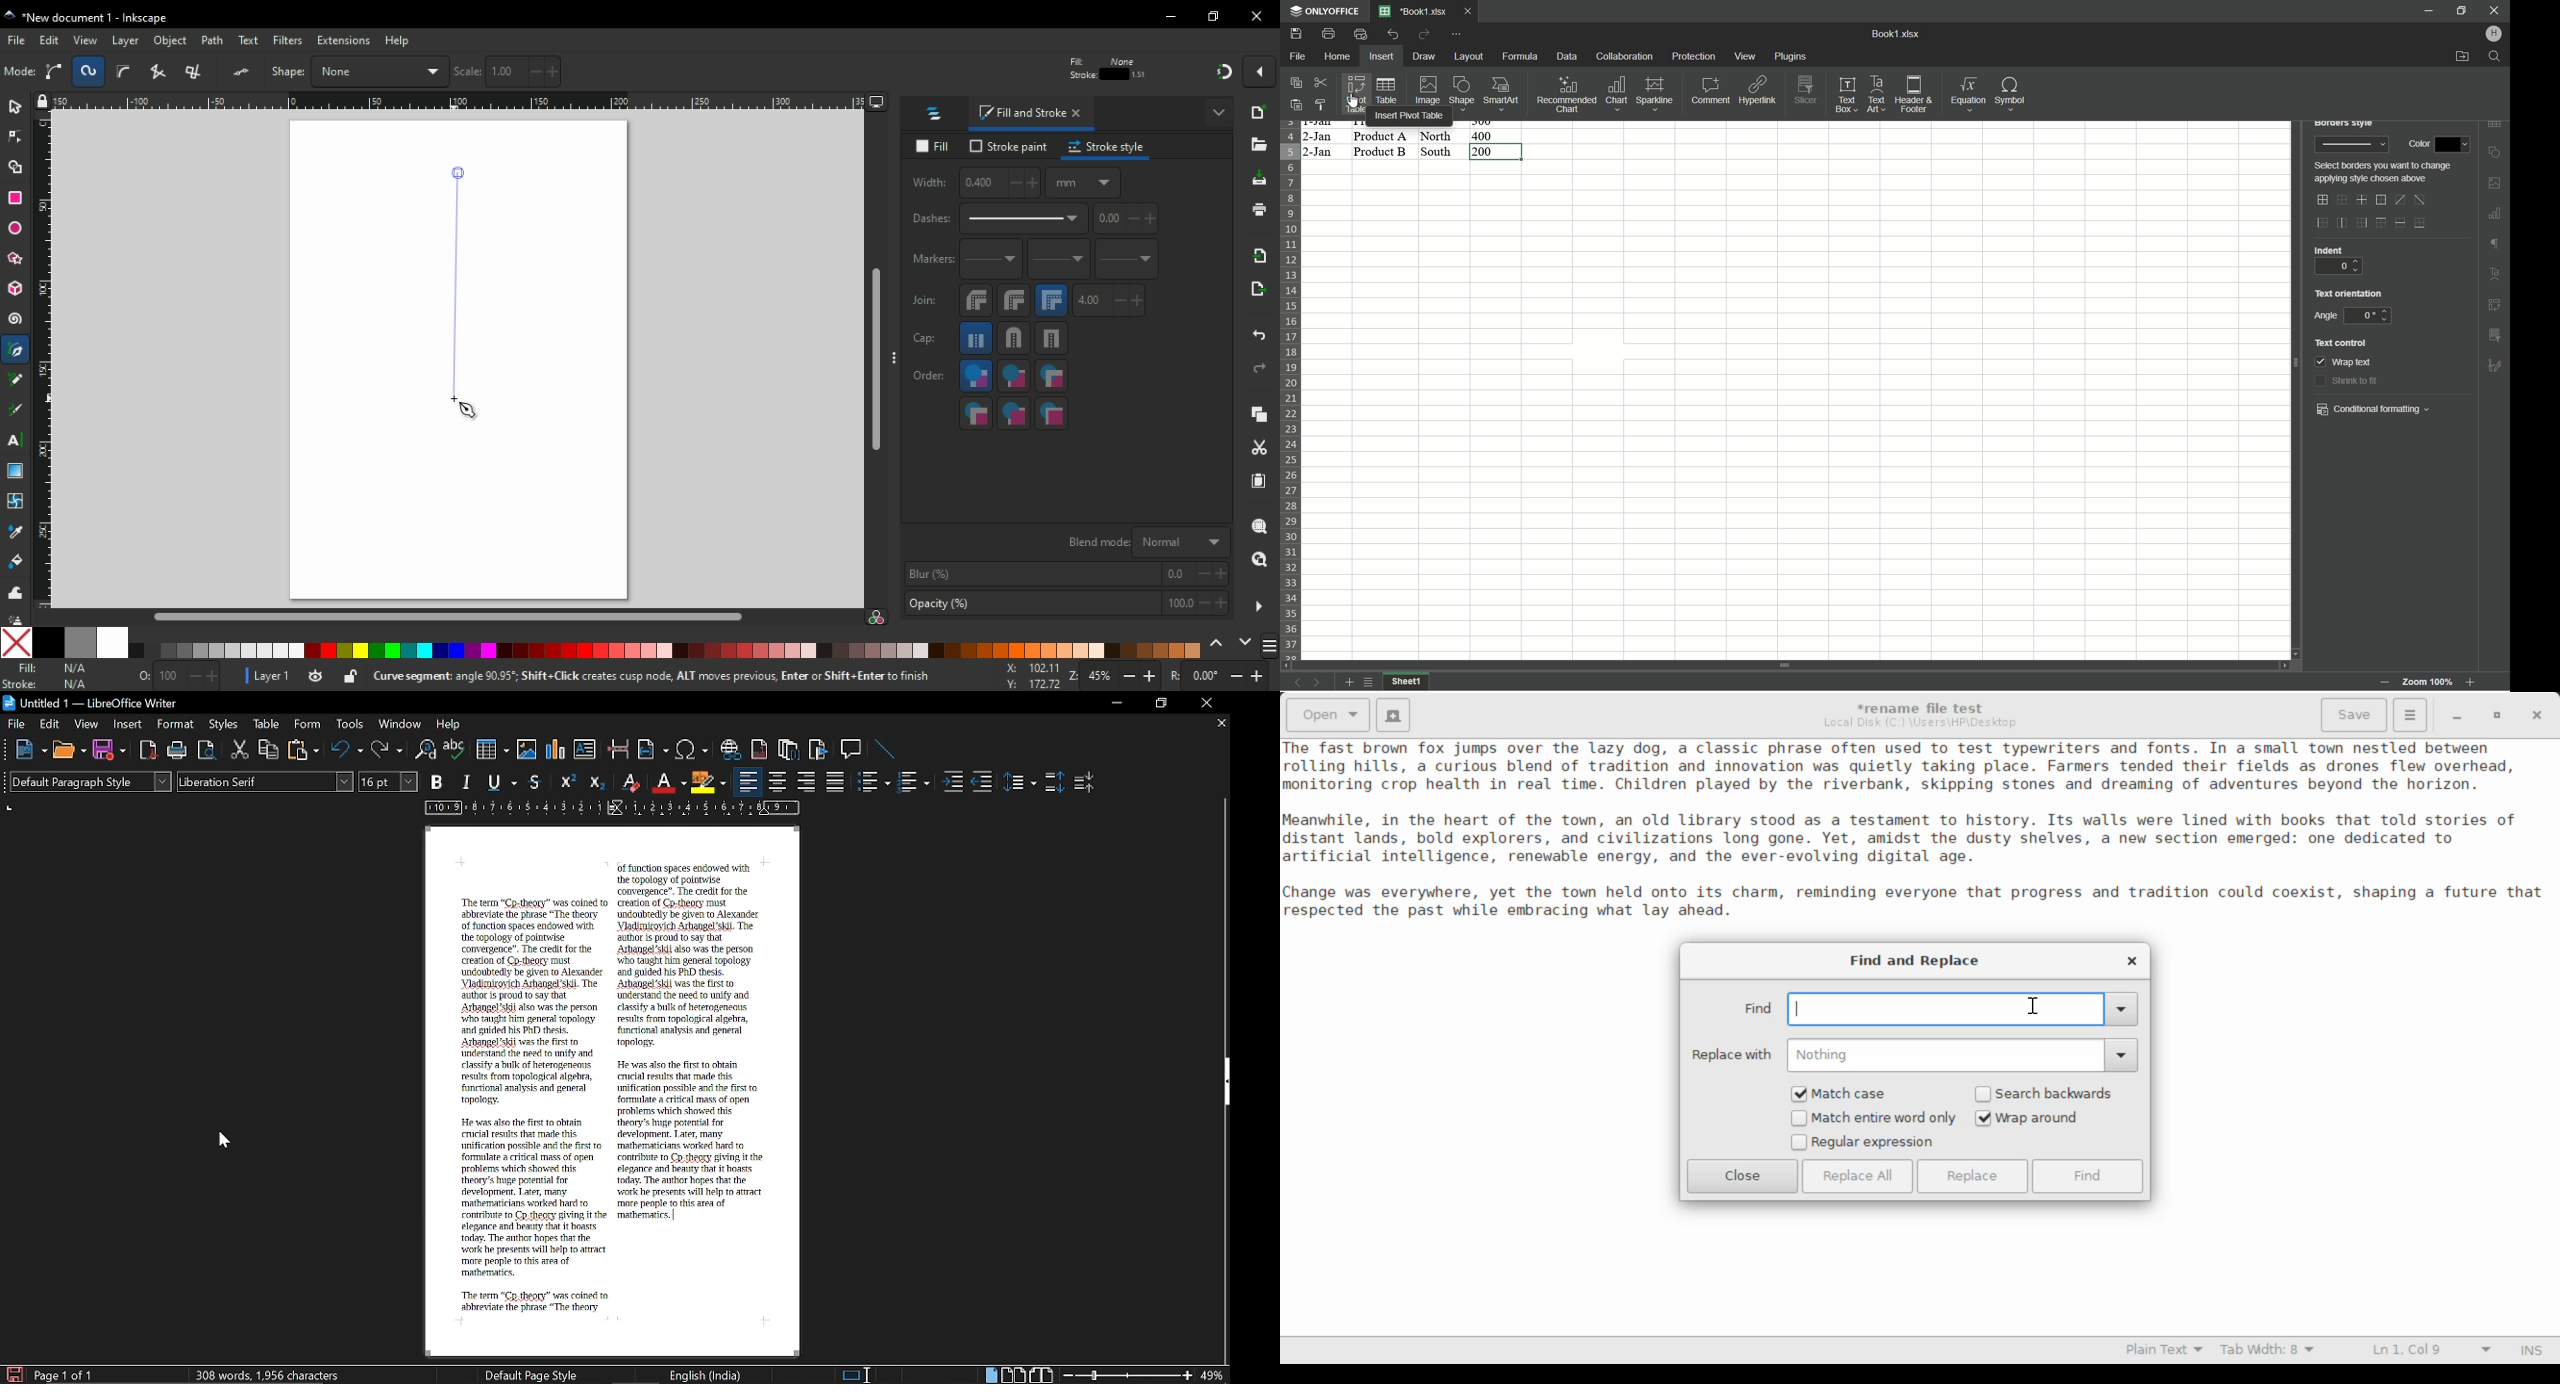  What do you see at coordinates (1786, 664) in the screenshot?
I see `scroll bar` at bounding box center [1786, 664].